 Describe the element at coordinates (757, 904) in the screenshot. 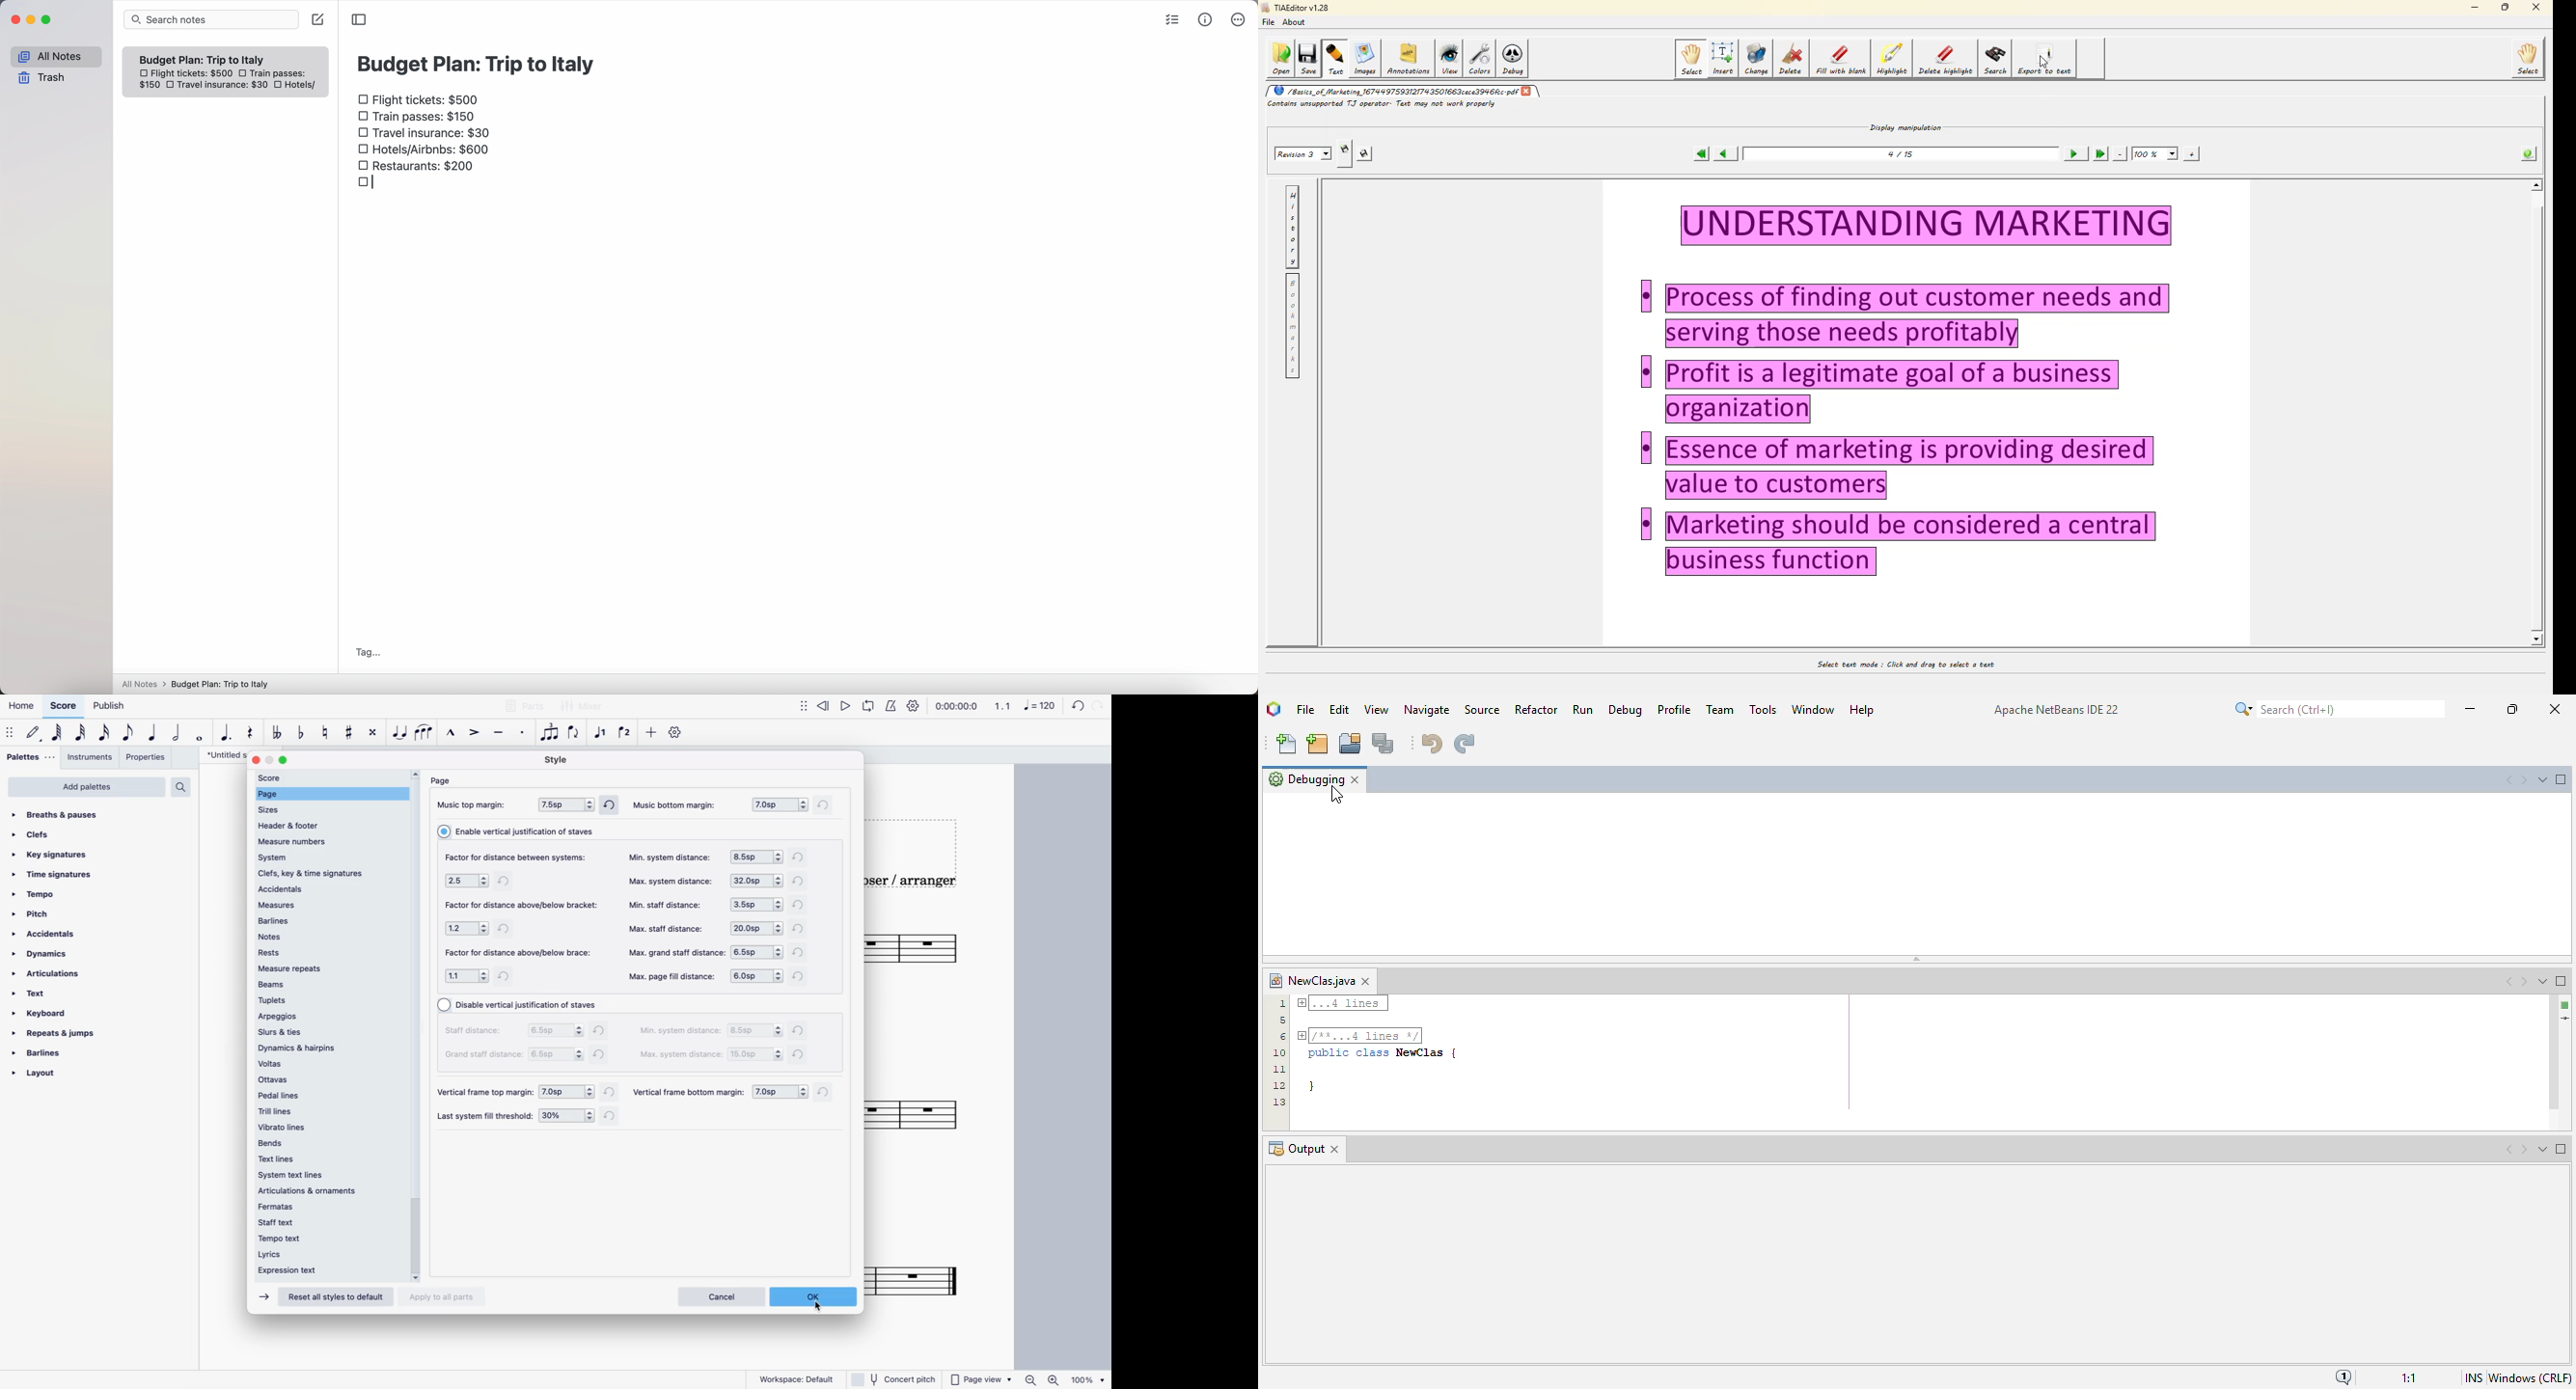

I see `options` at that location.